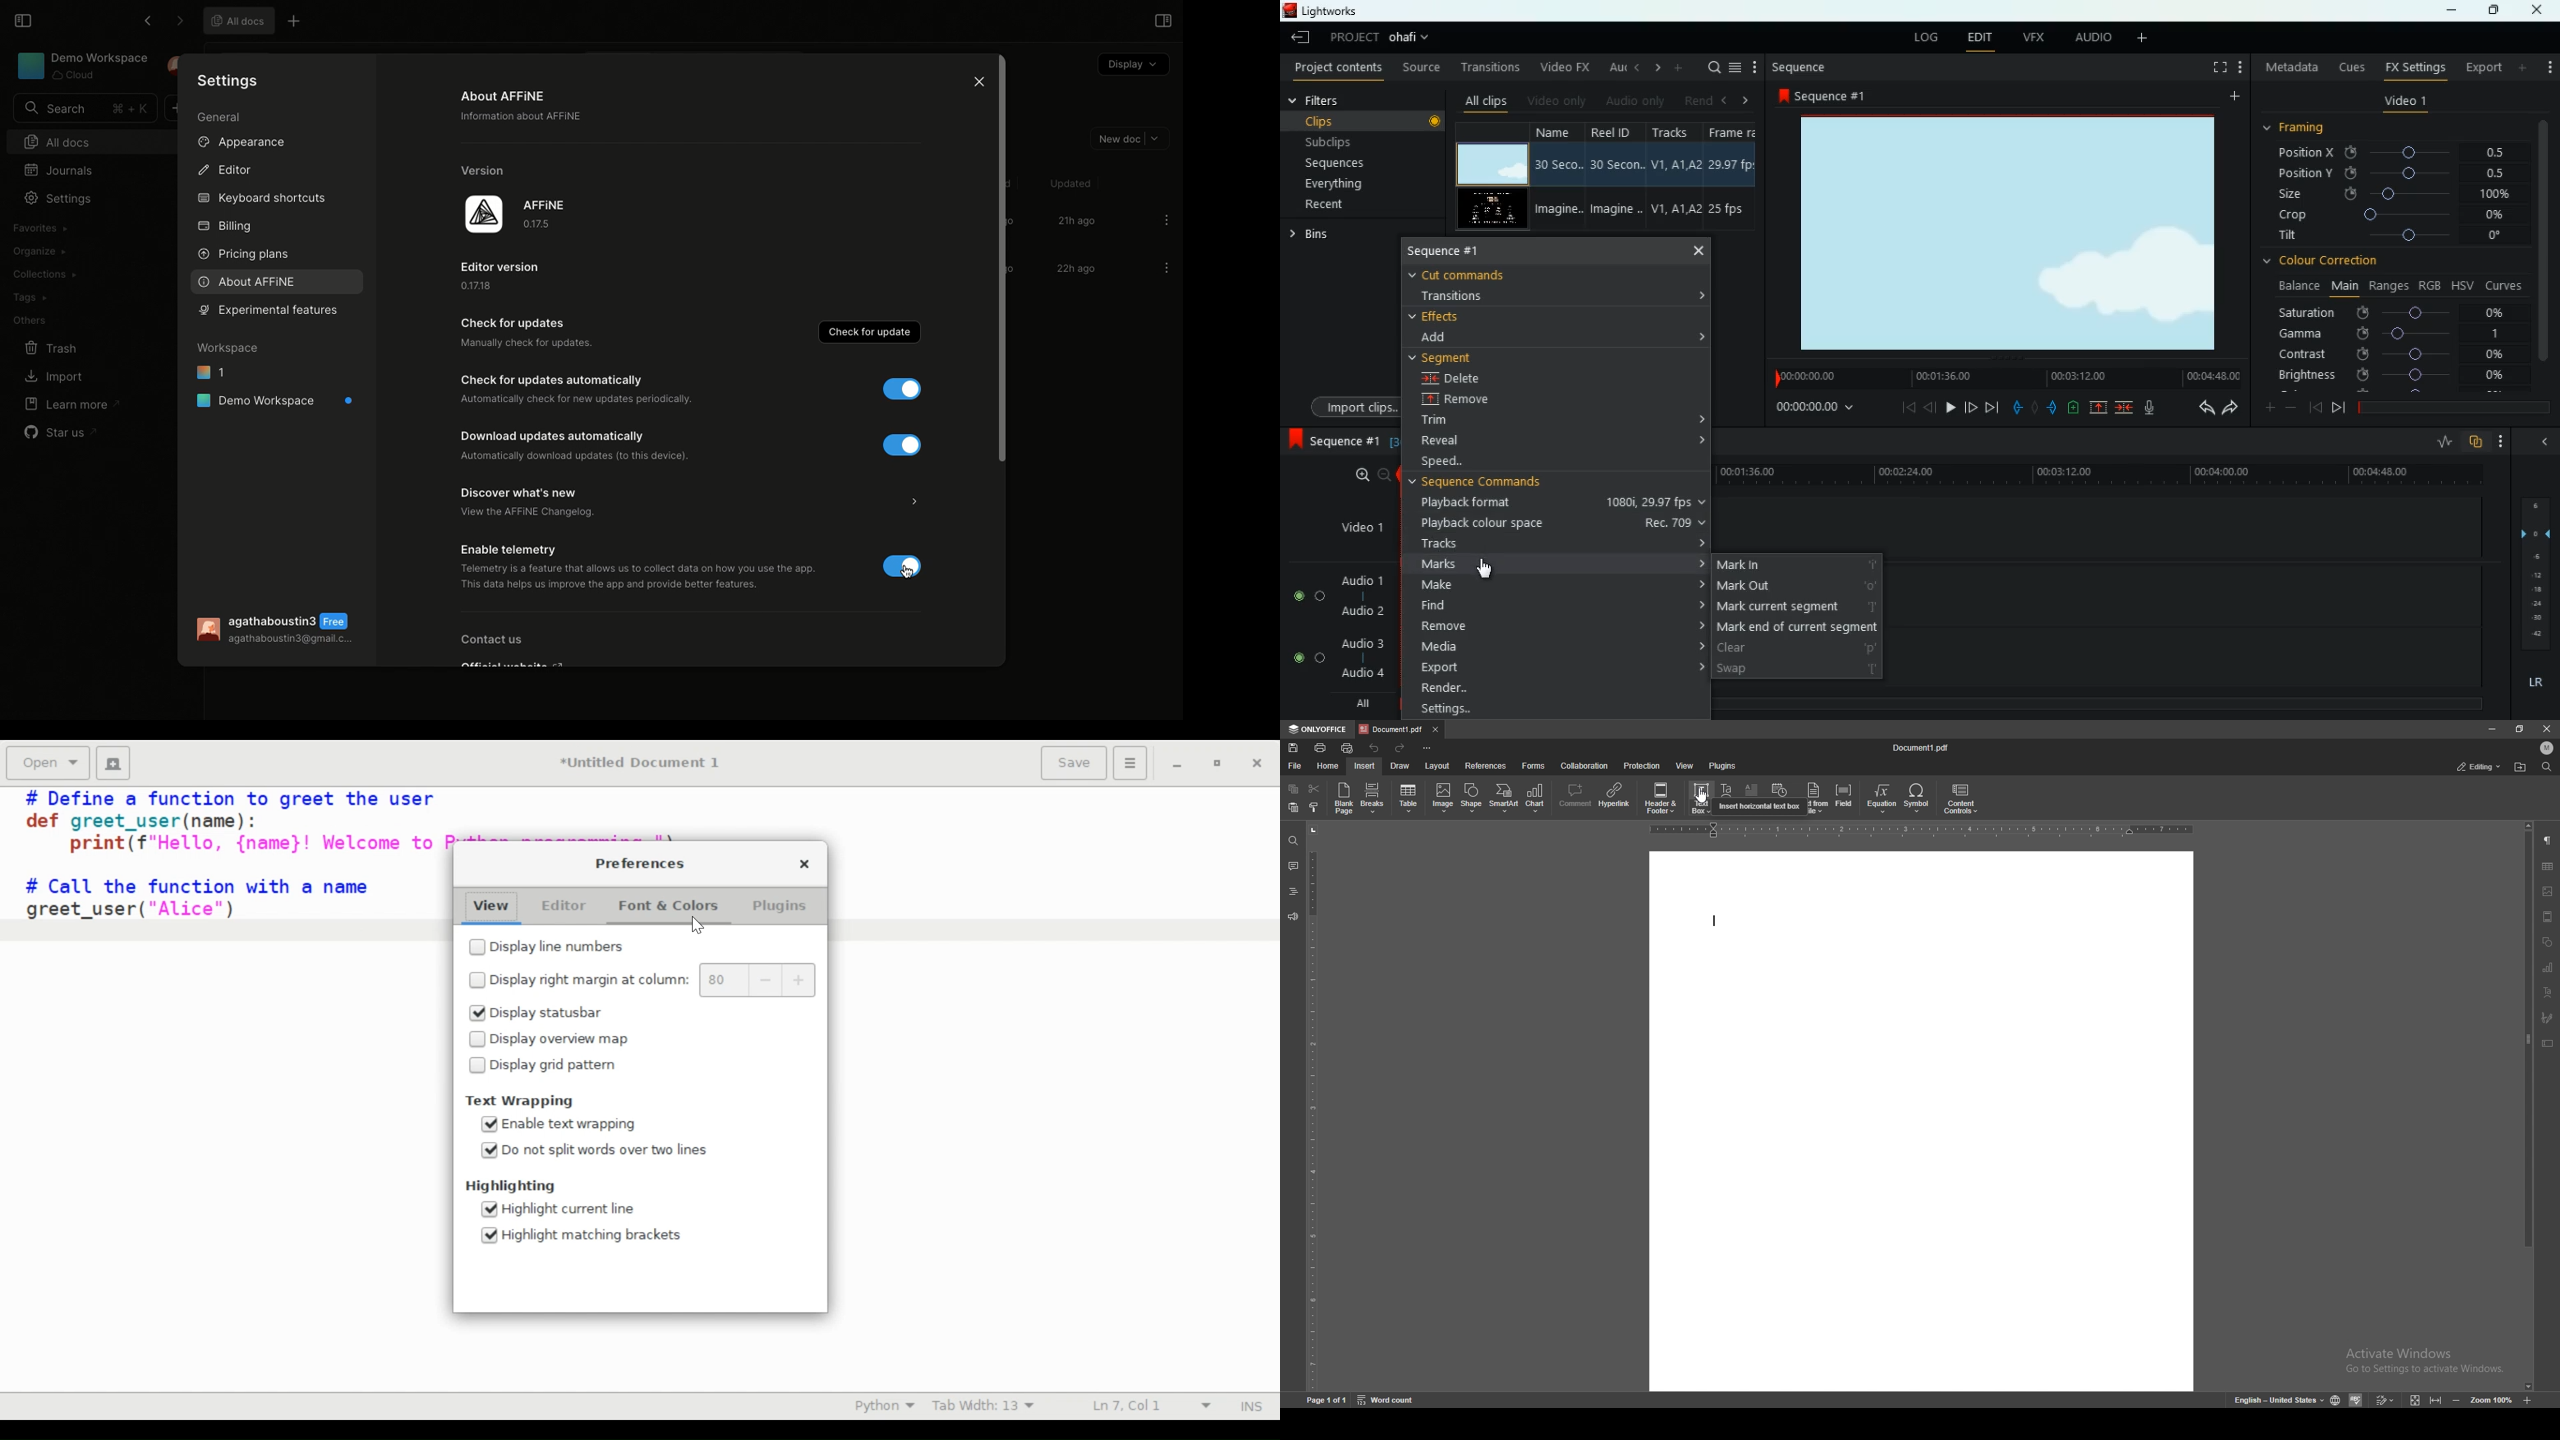  I want to click on metadata, so click(2288, 65).